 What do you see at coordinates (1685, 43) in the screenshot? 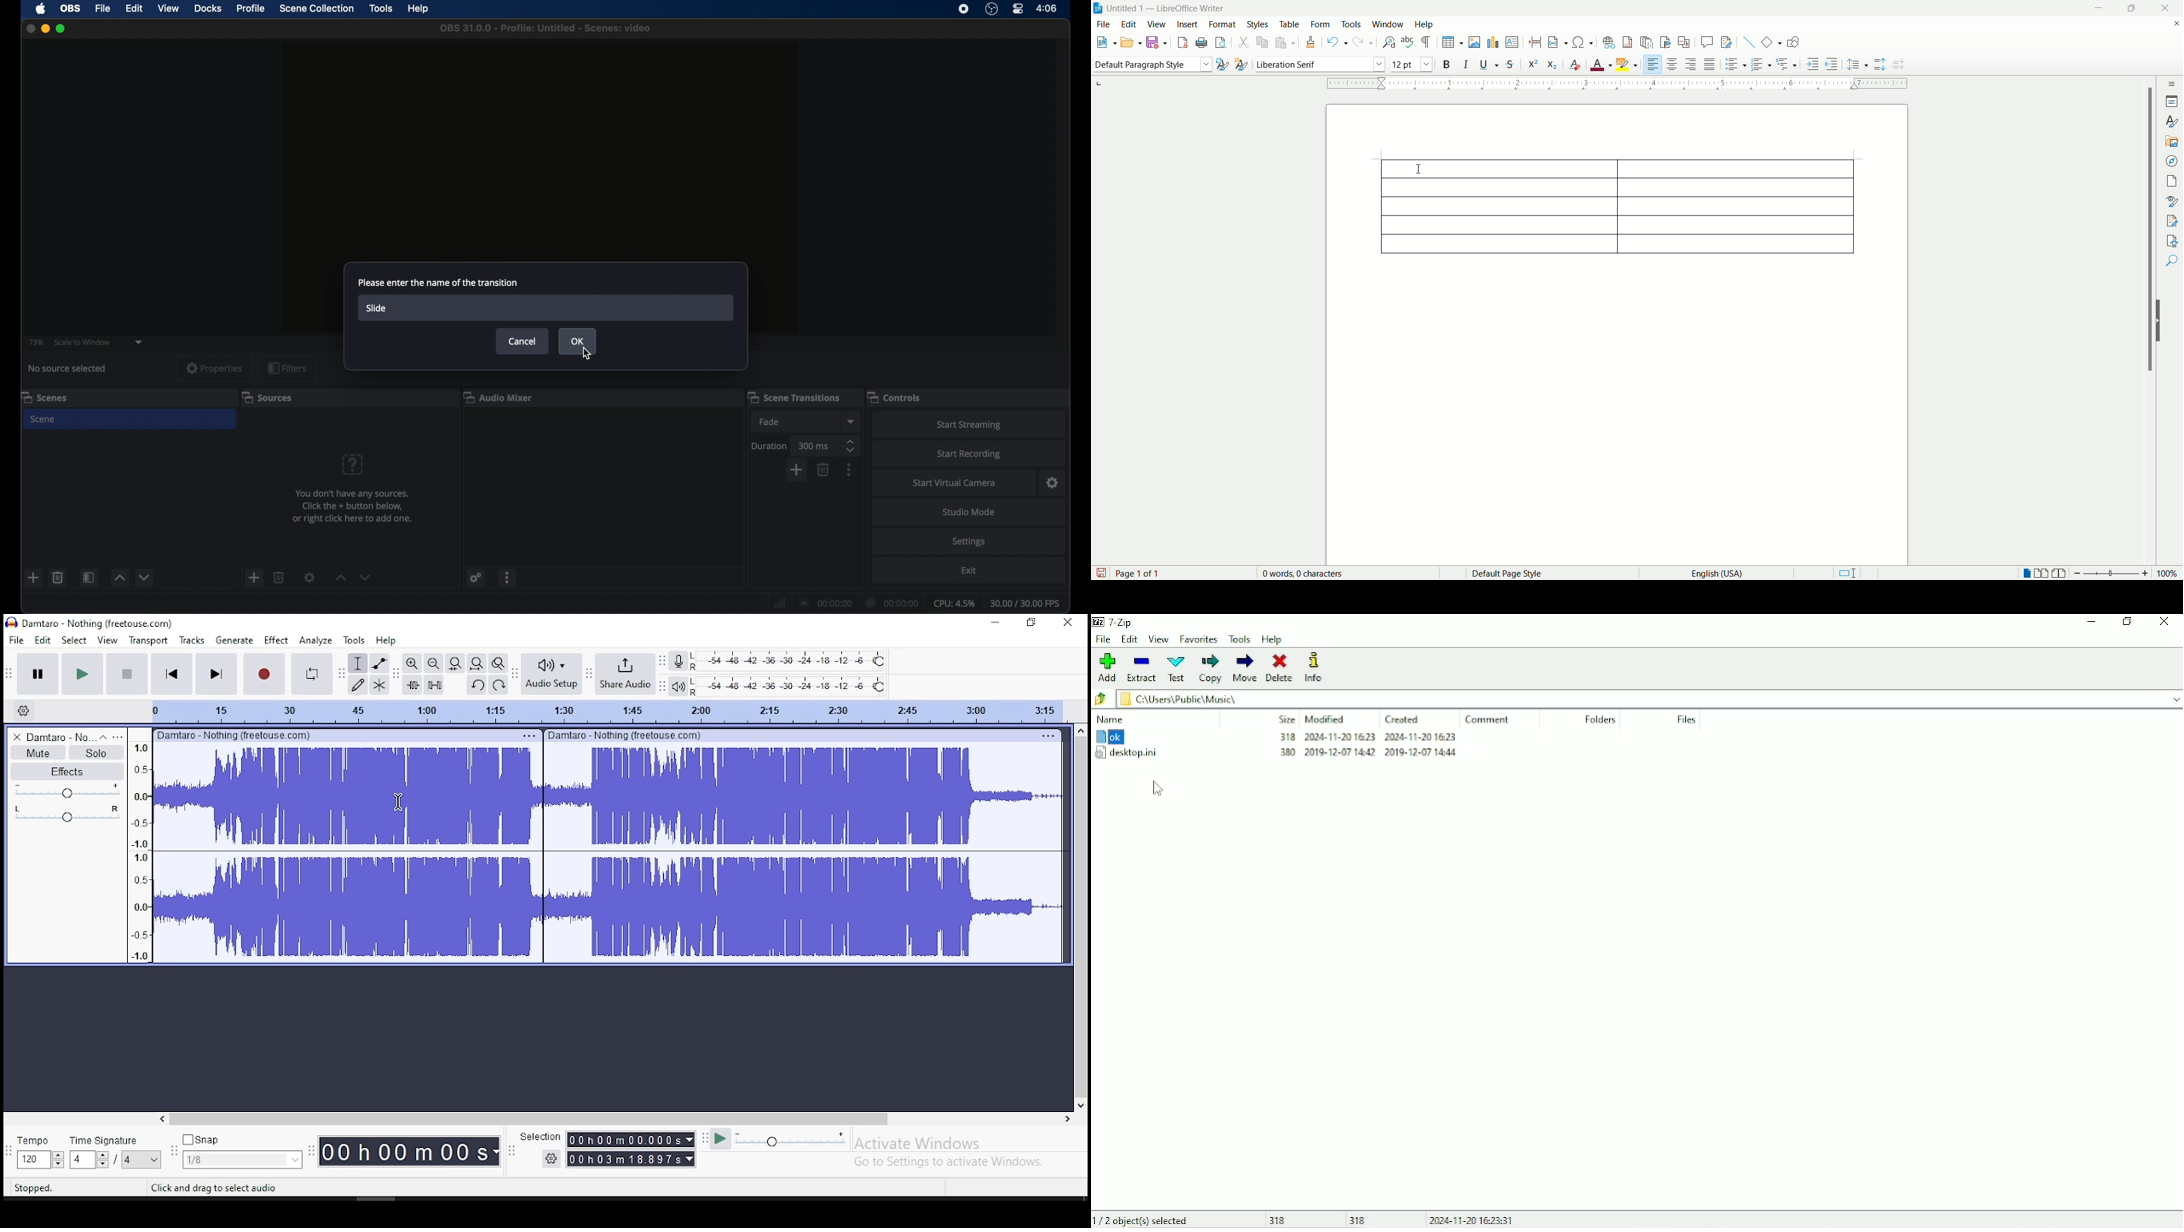
I see `insert cross references` at bounding box center [1685, 43].